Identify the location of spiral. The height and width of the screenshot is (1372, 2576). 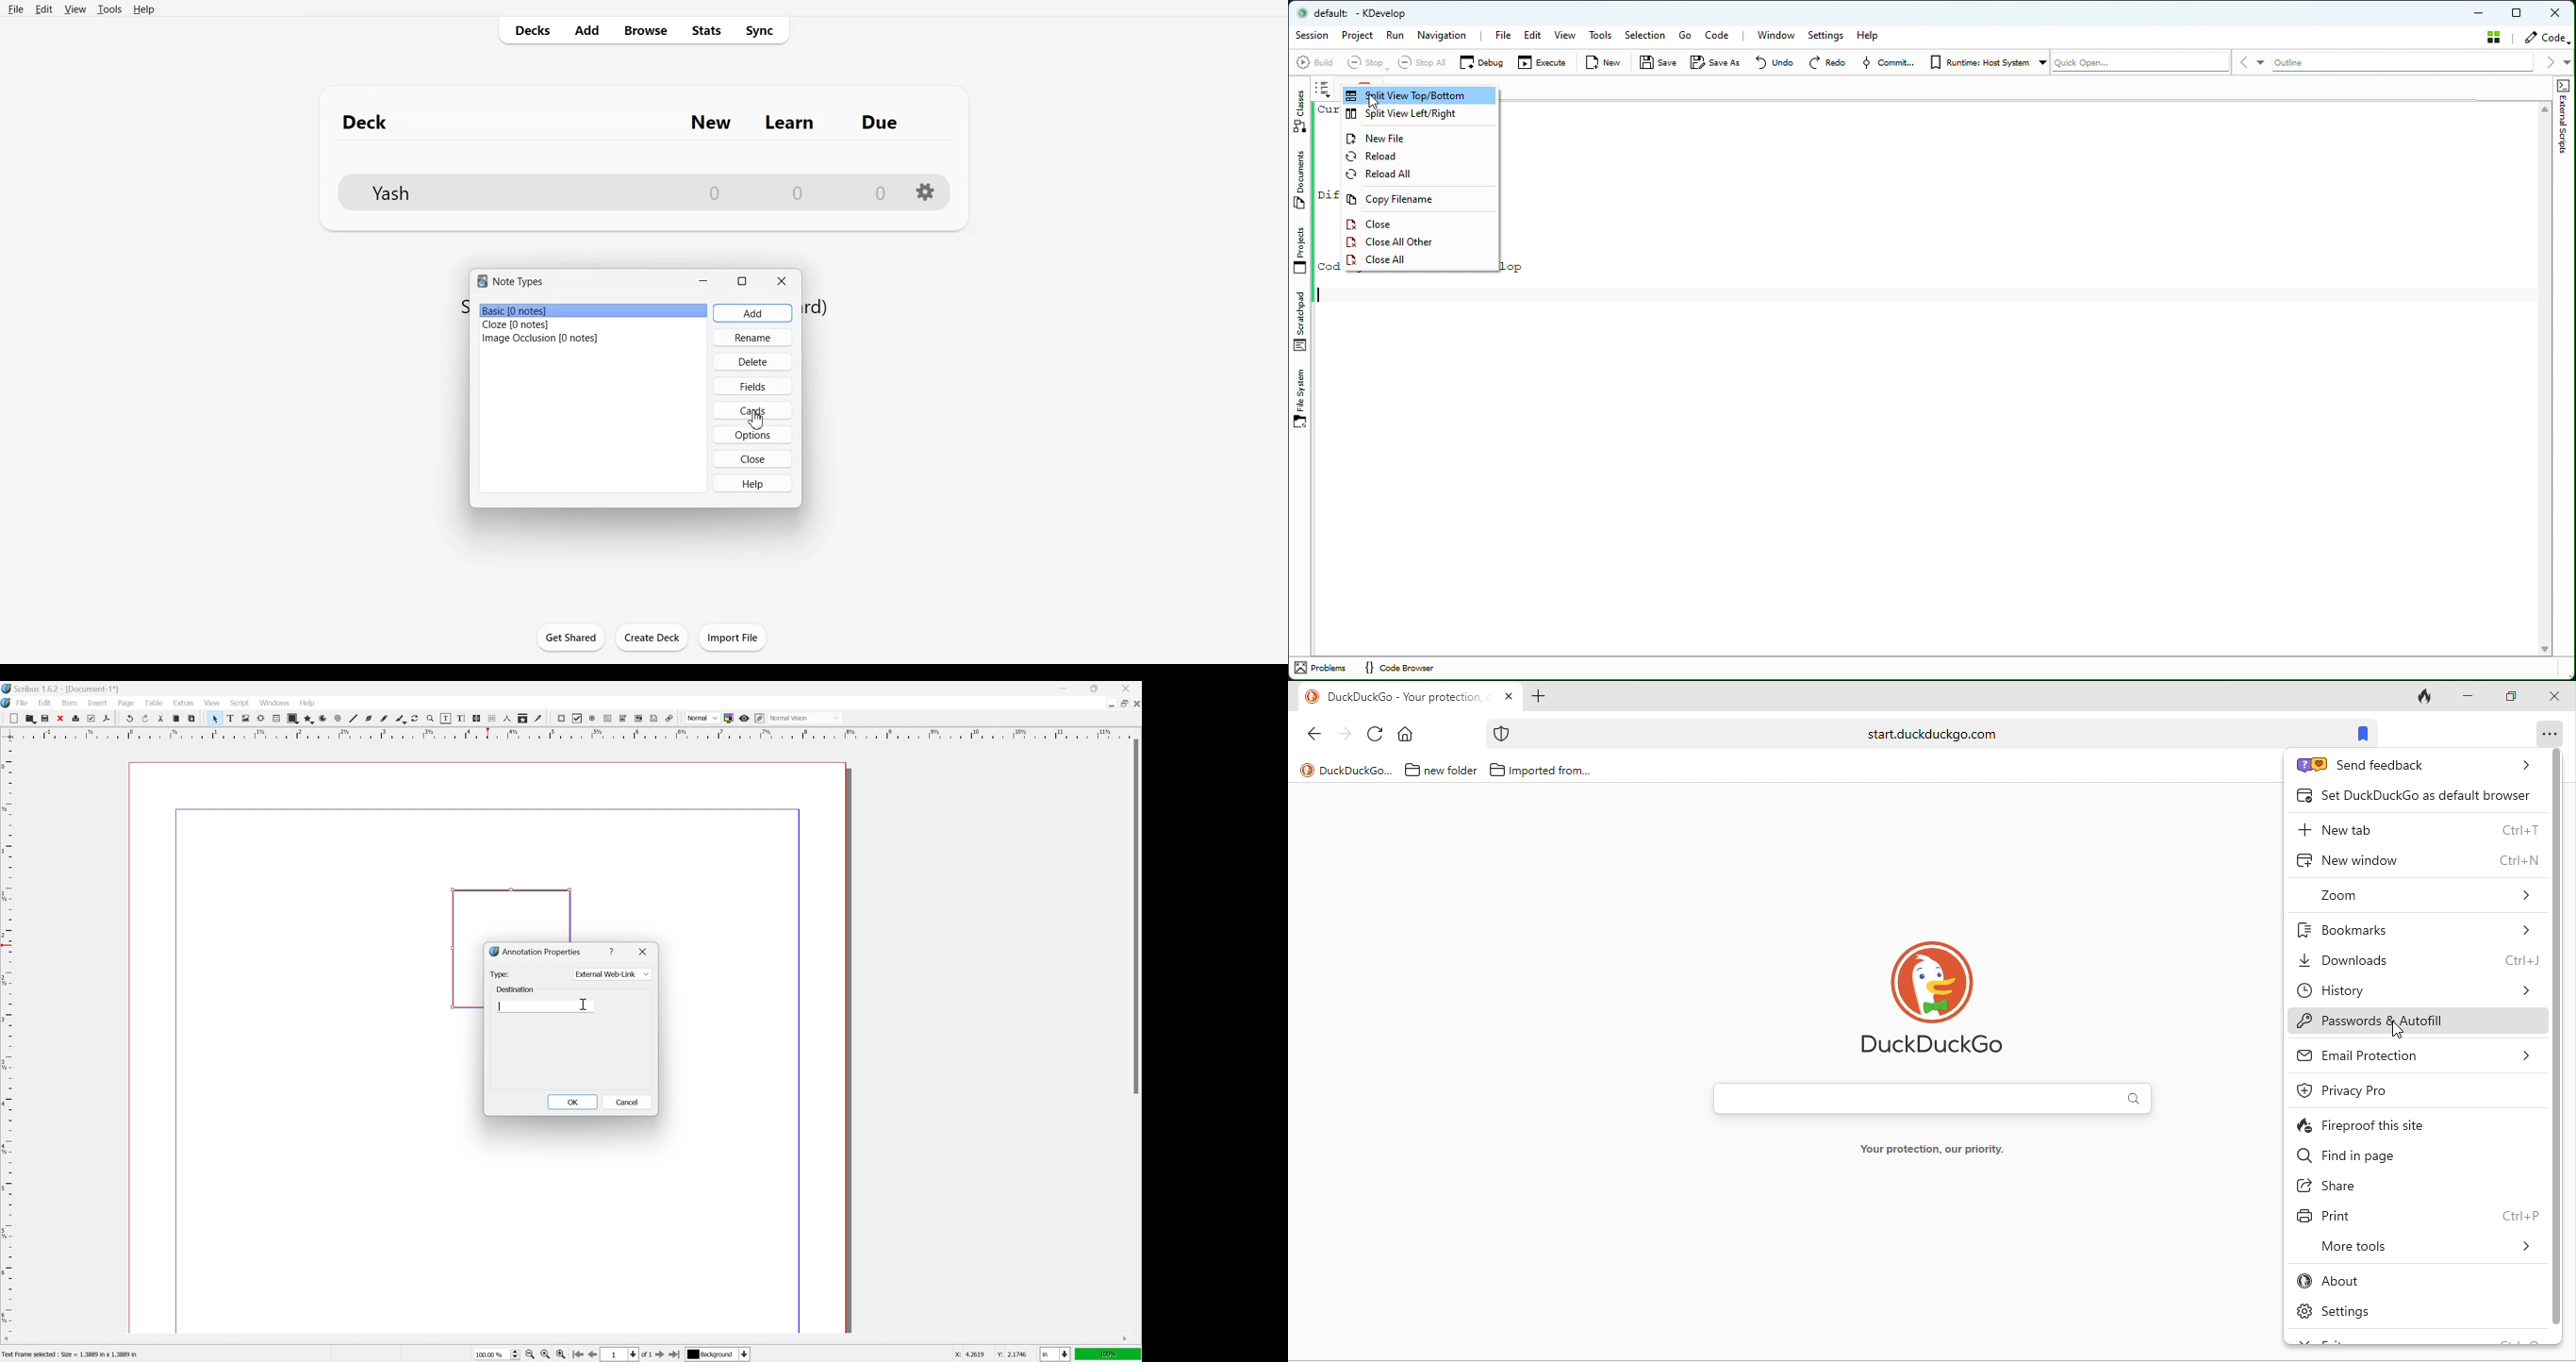
(339, 718).